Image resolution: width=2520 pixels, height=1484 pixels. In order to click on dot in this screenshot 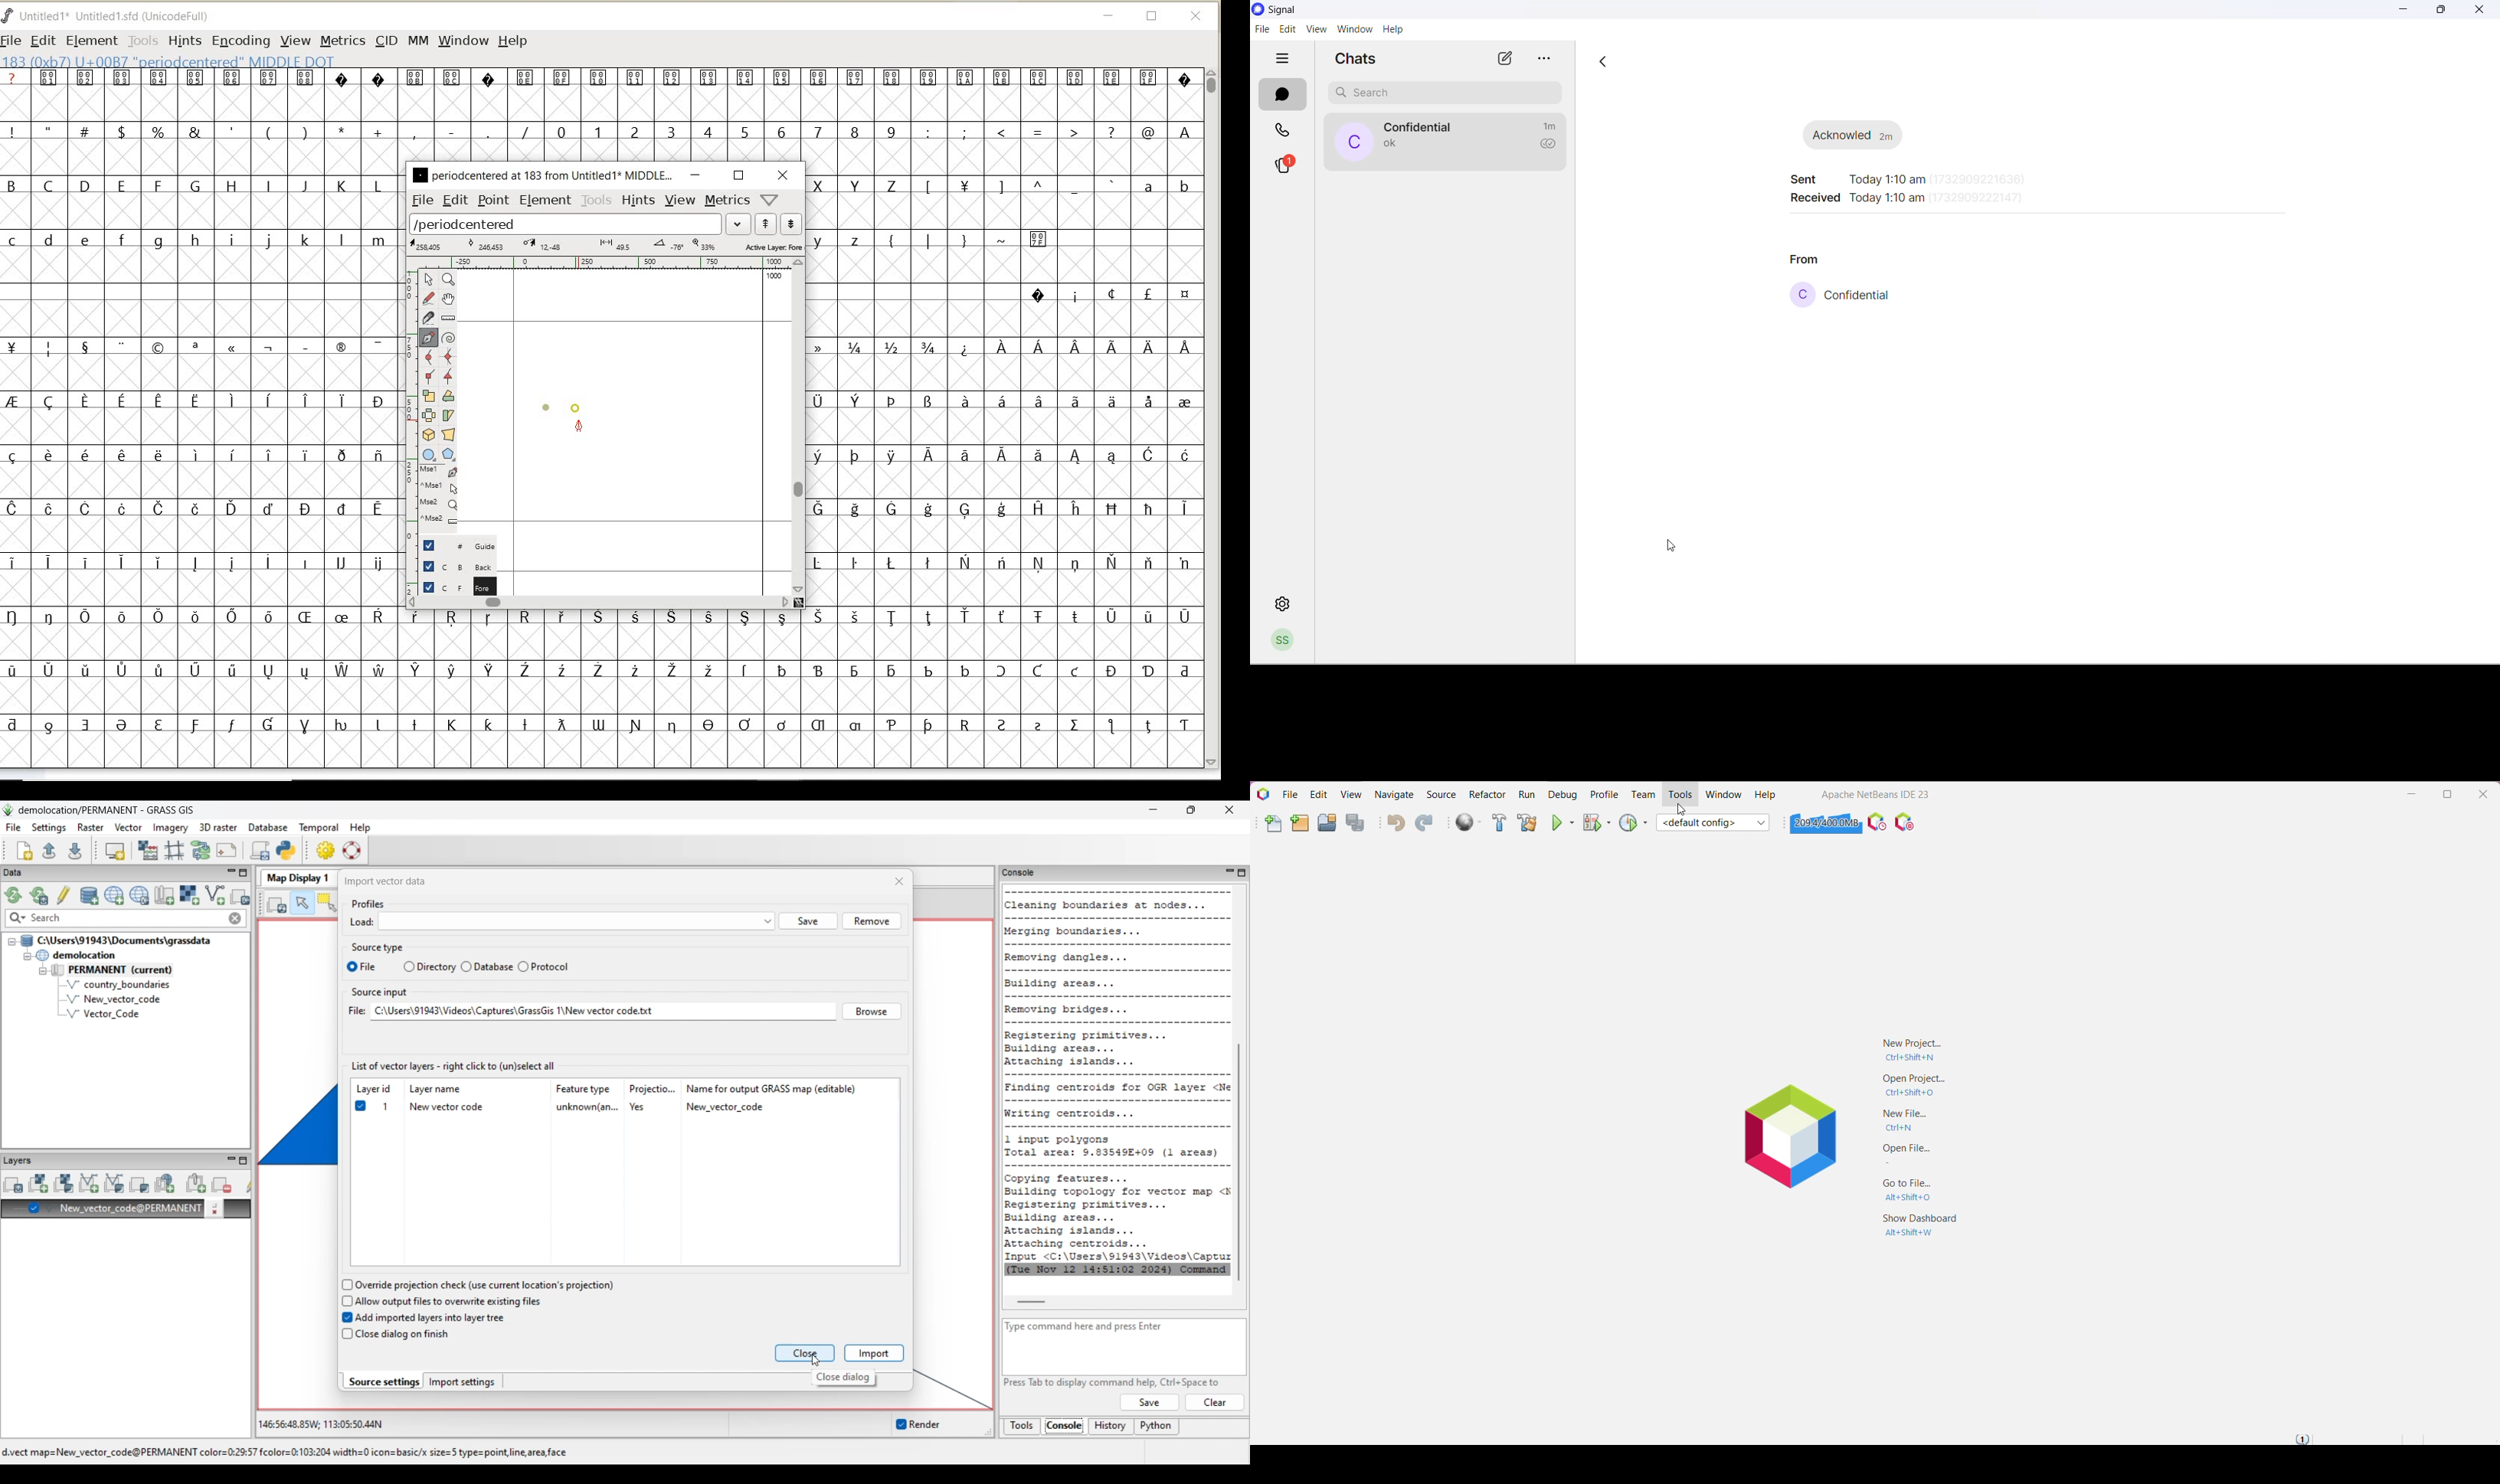, I will do `click(546, 405)`.